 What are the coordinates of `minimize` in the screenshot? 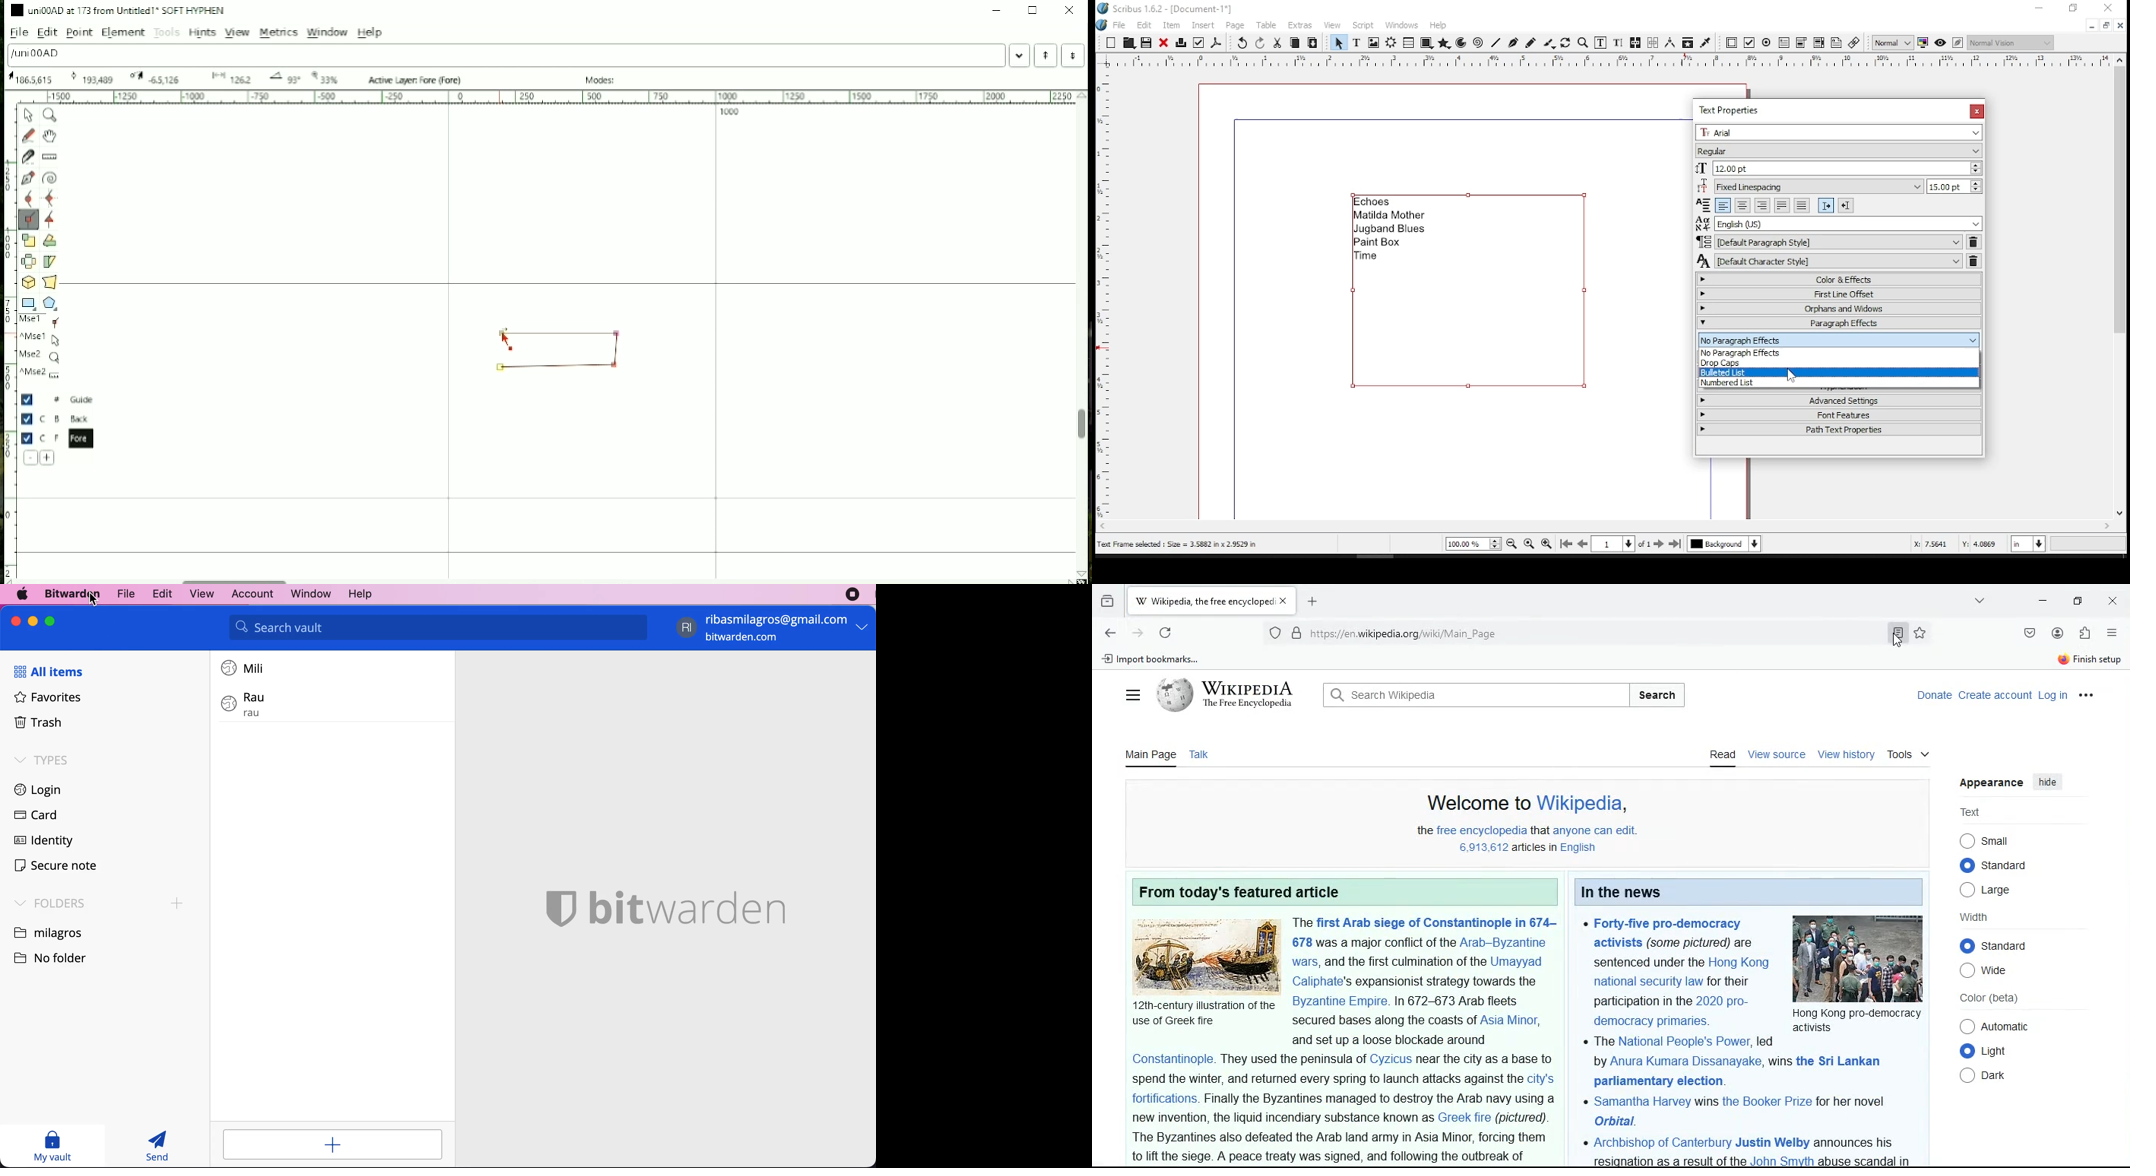 It's located at (33, 621).